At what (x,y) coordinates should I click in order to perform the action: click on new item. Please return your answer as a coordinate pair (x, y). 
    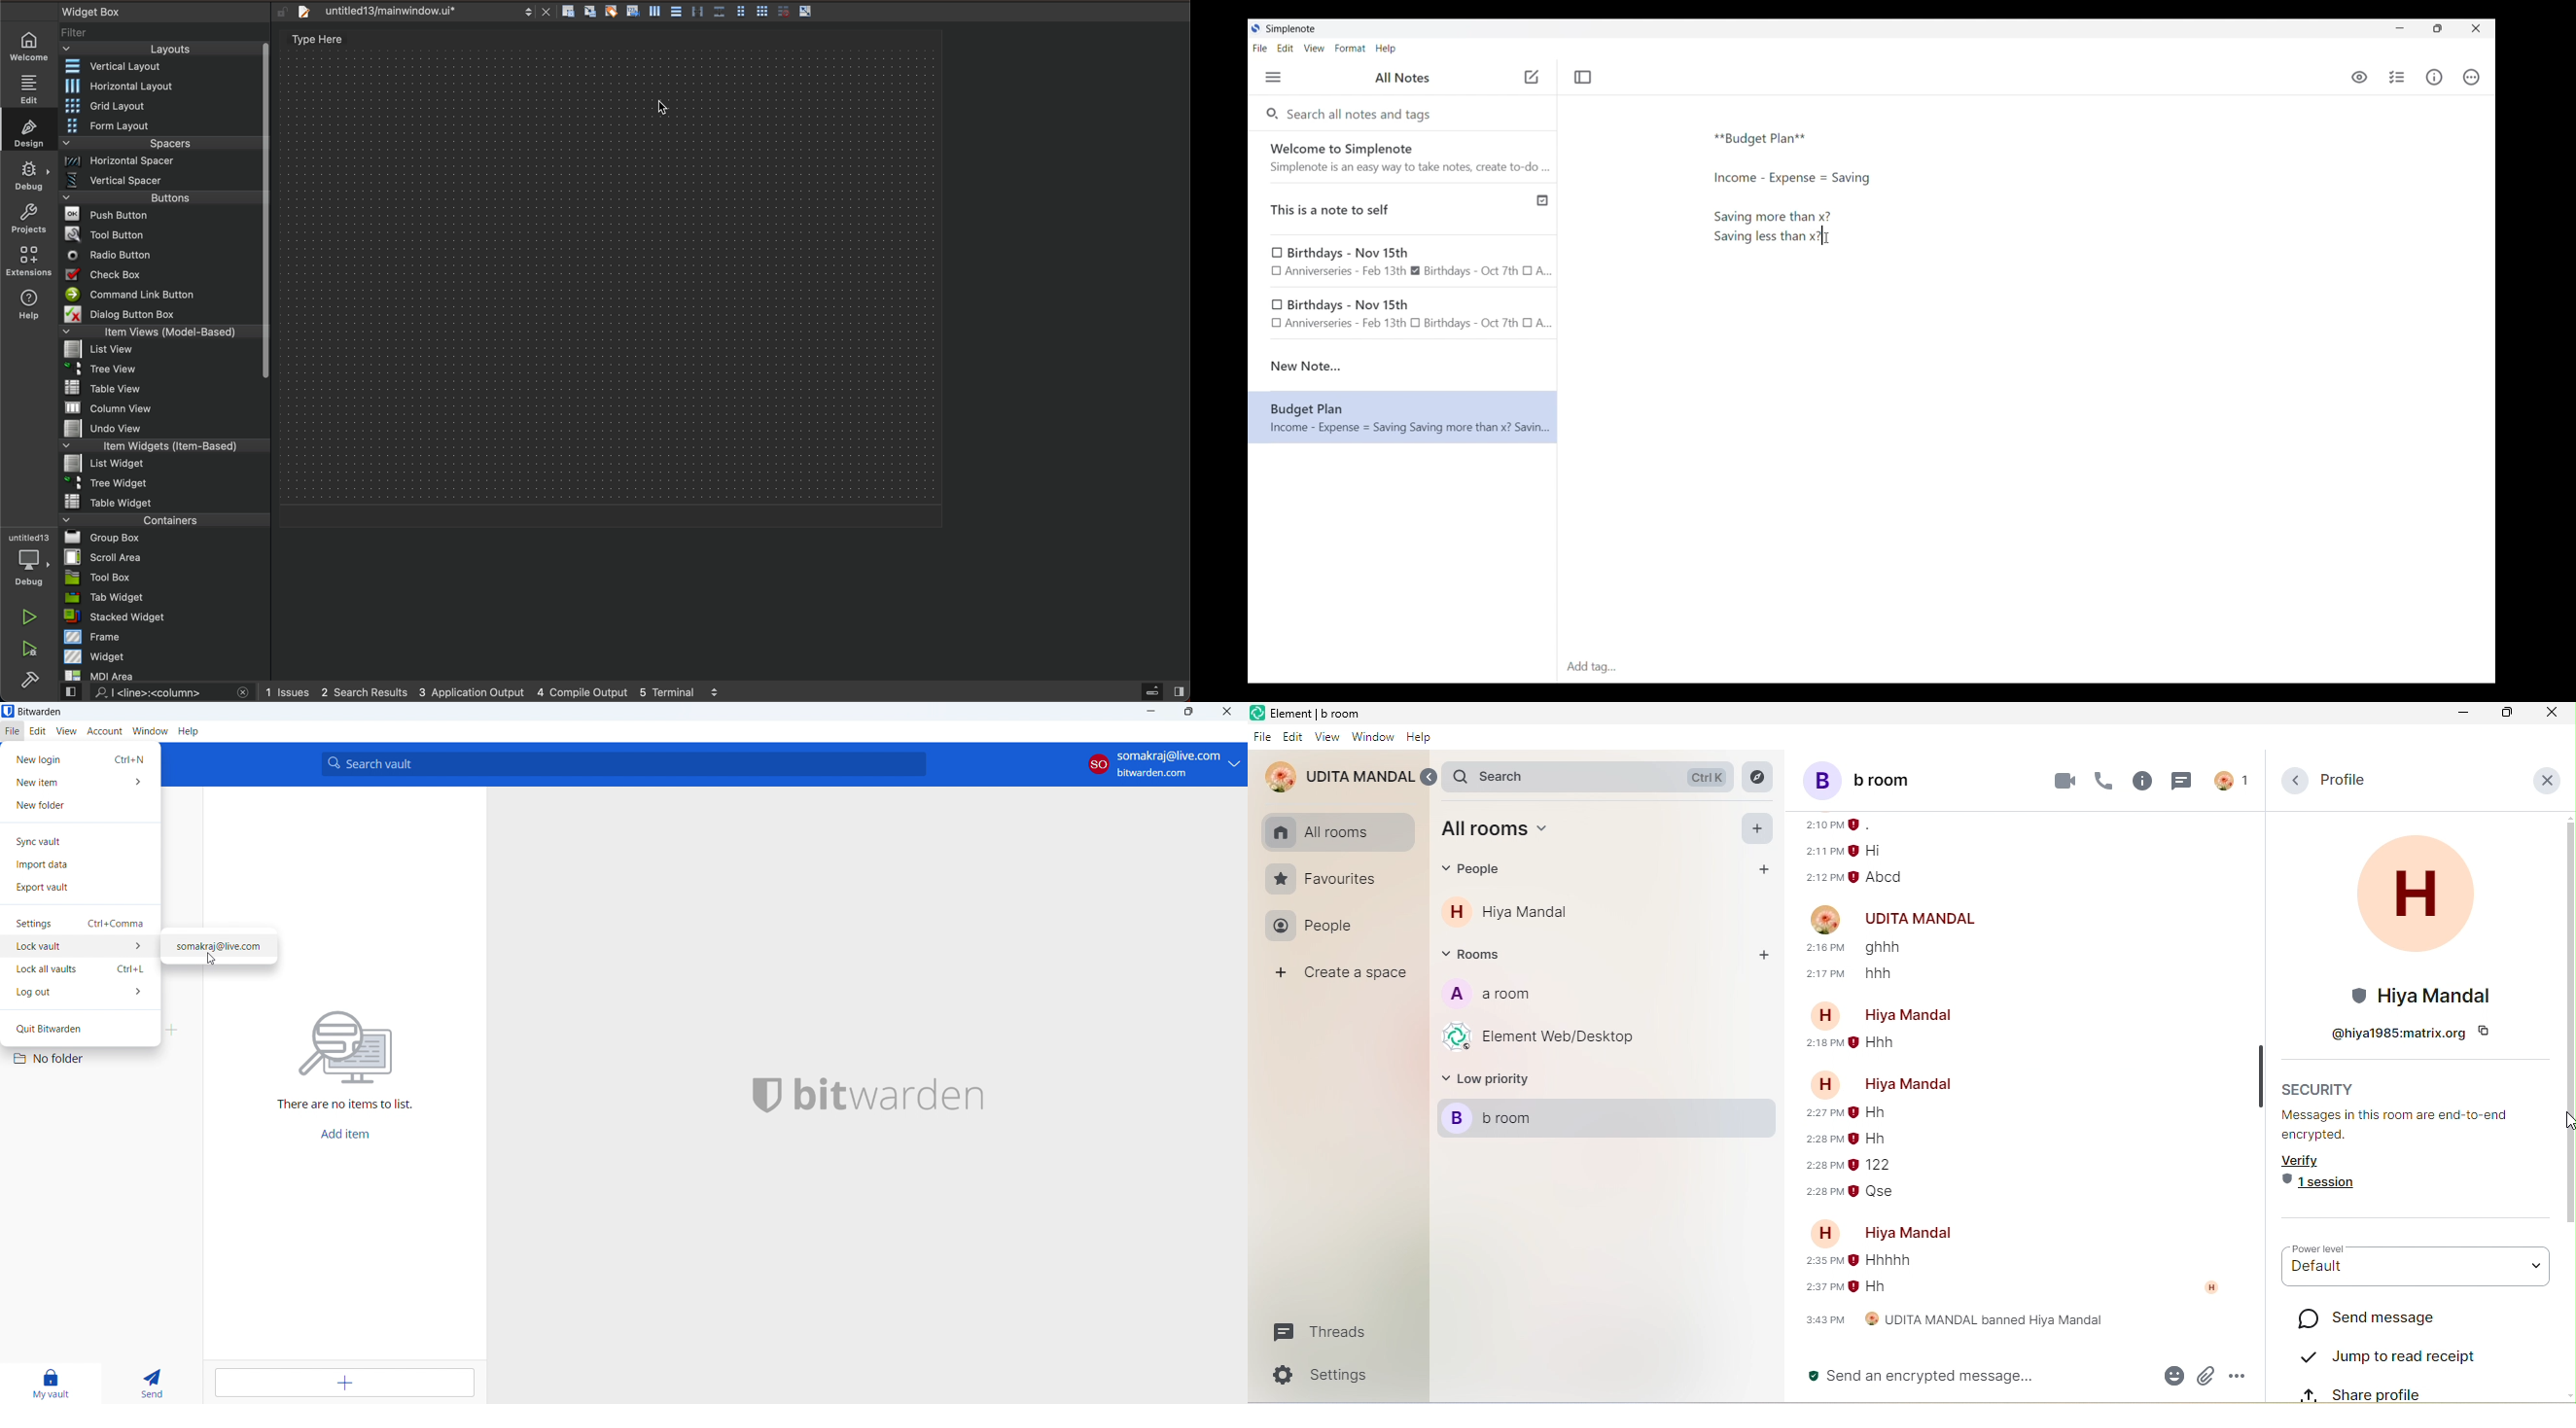
    Looking at the image, I should click on (81, 783).